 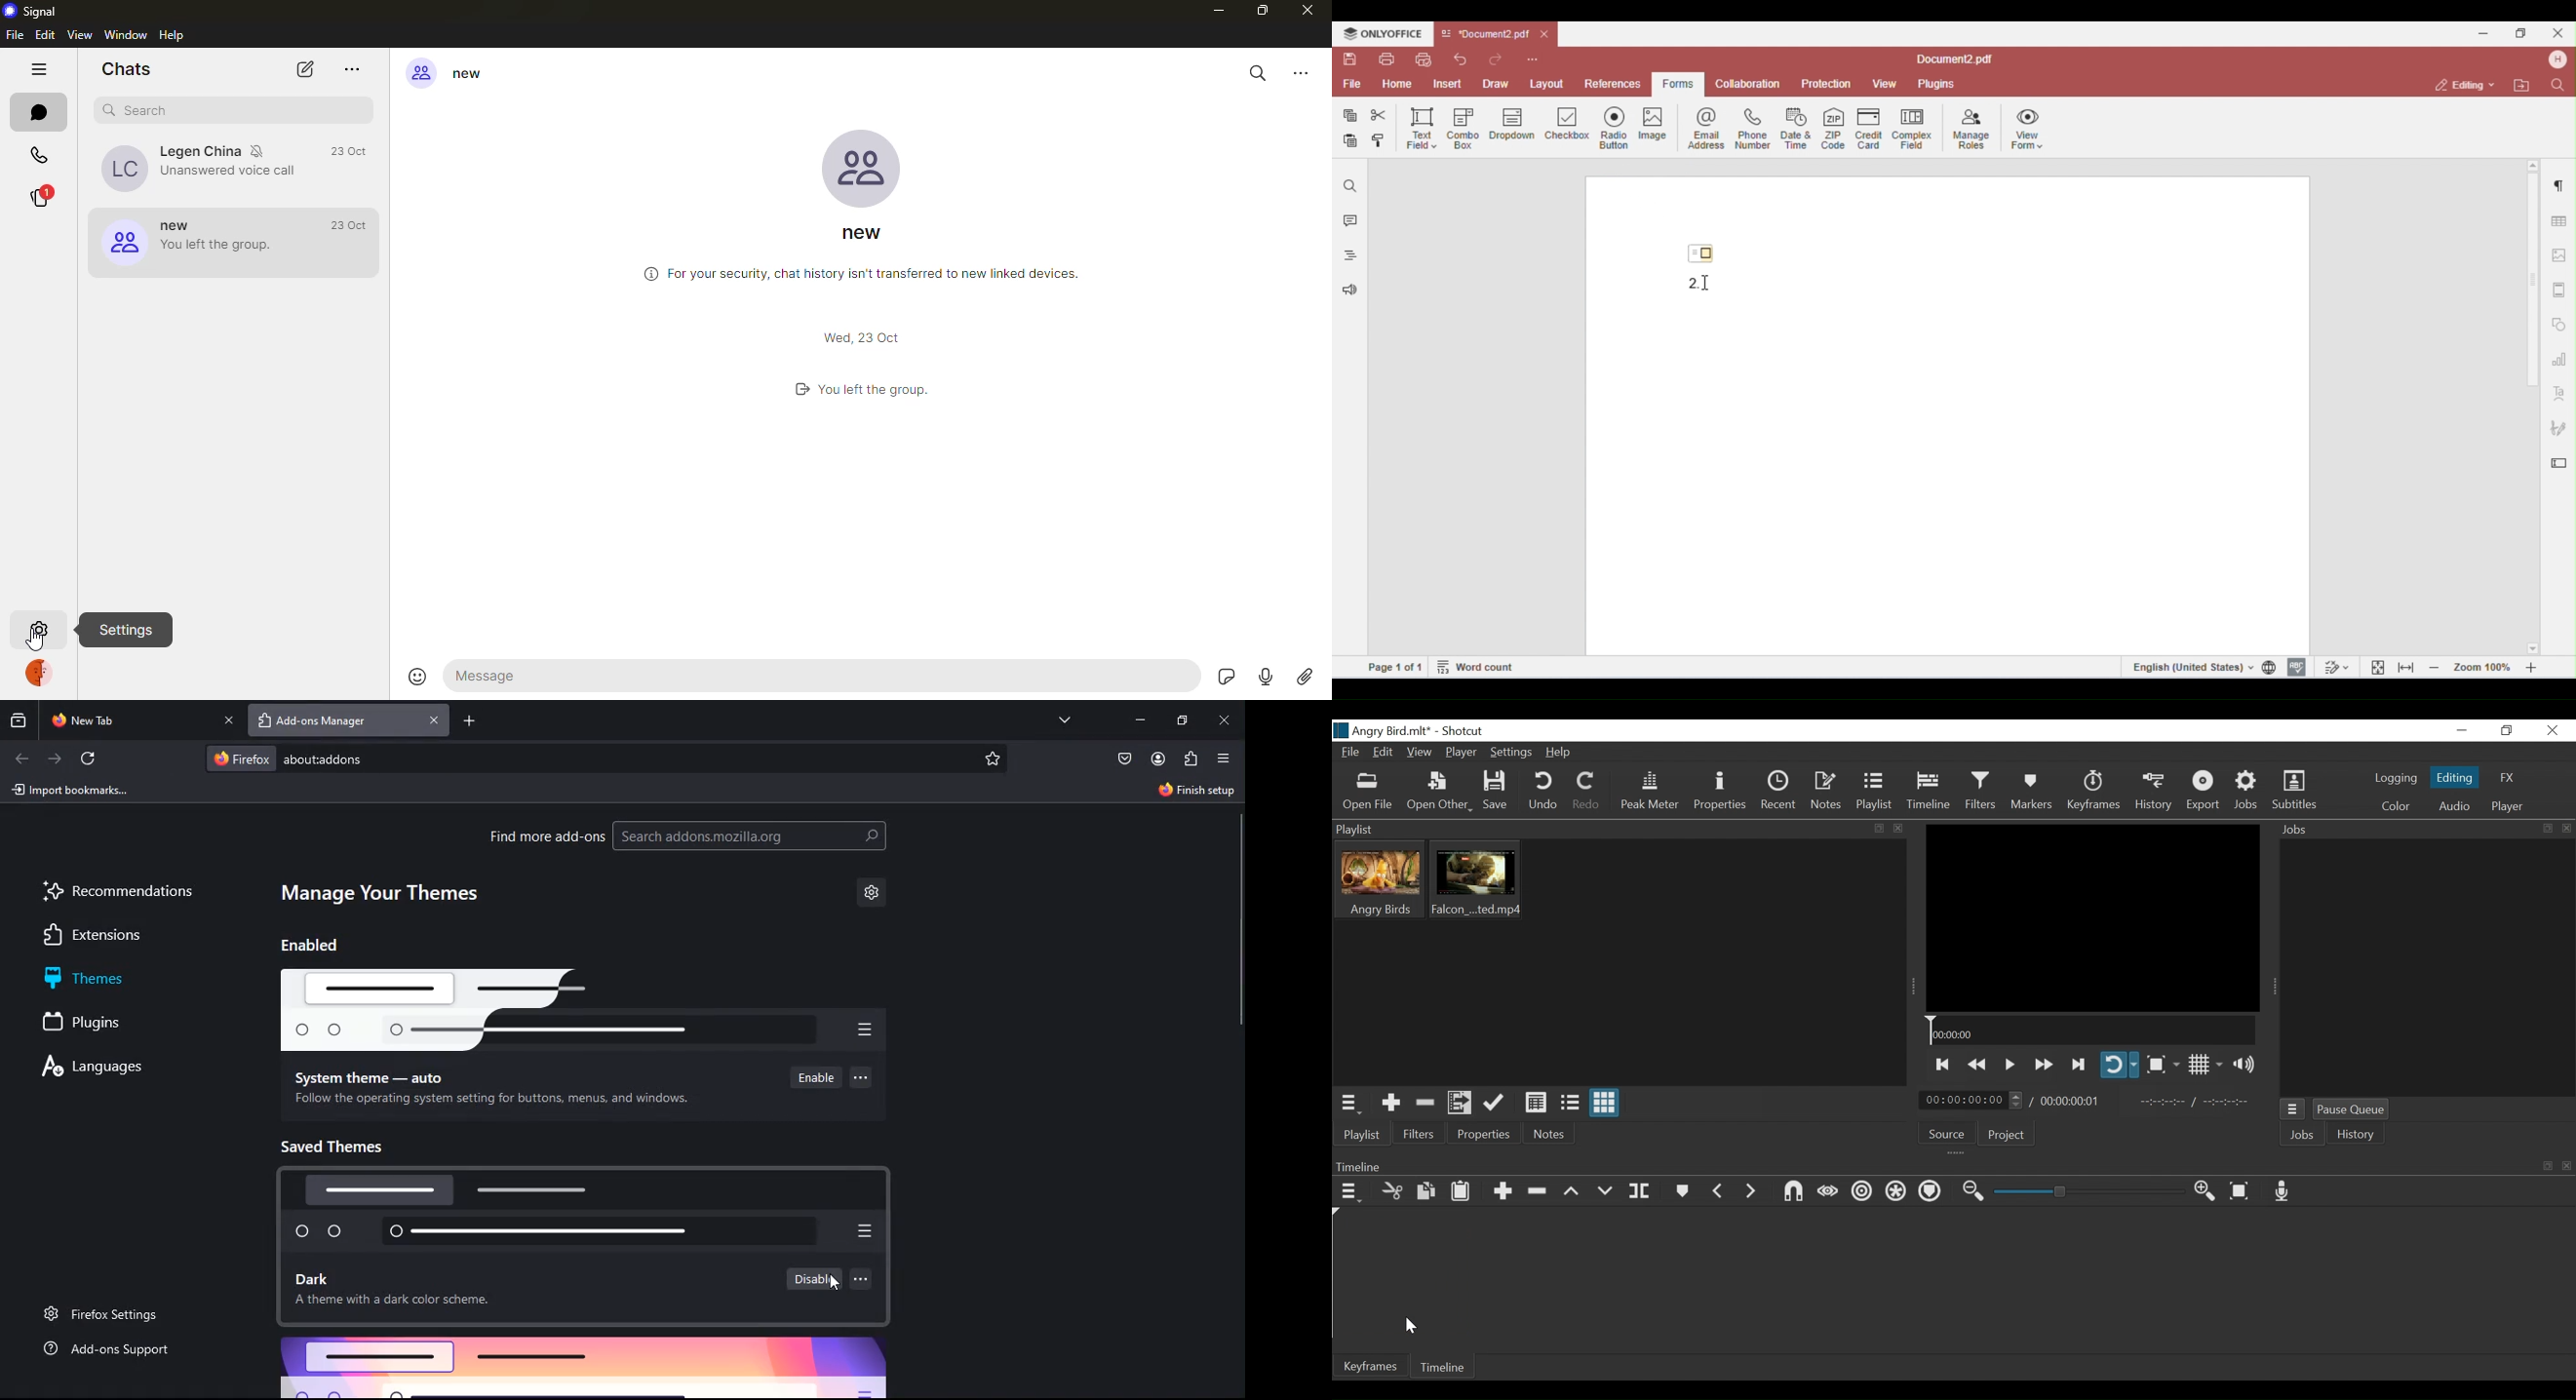 I want to click on , so click(x=1874, y=792).